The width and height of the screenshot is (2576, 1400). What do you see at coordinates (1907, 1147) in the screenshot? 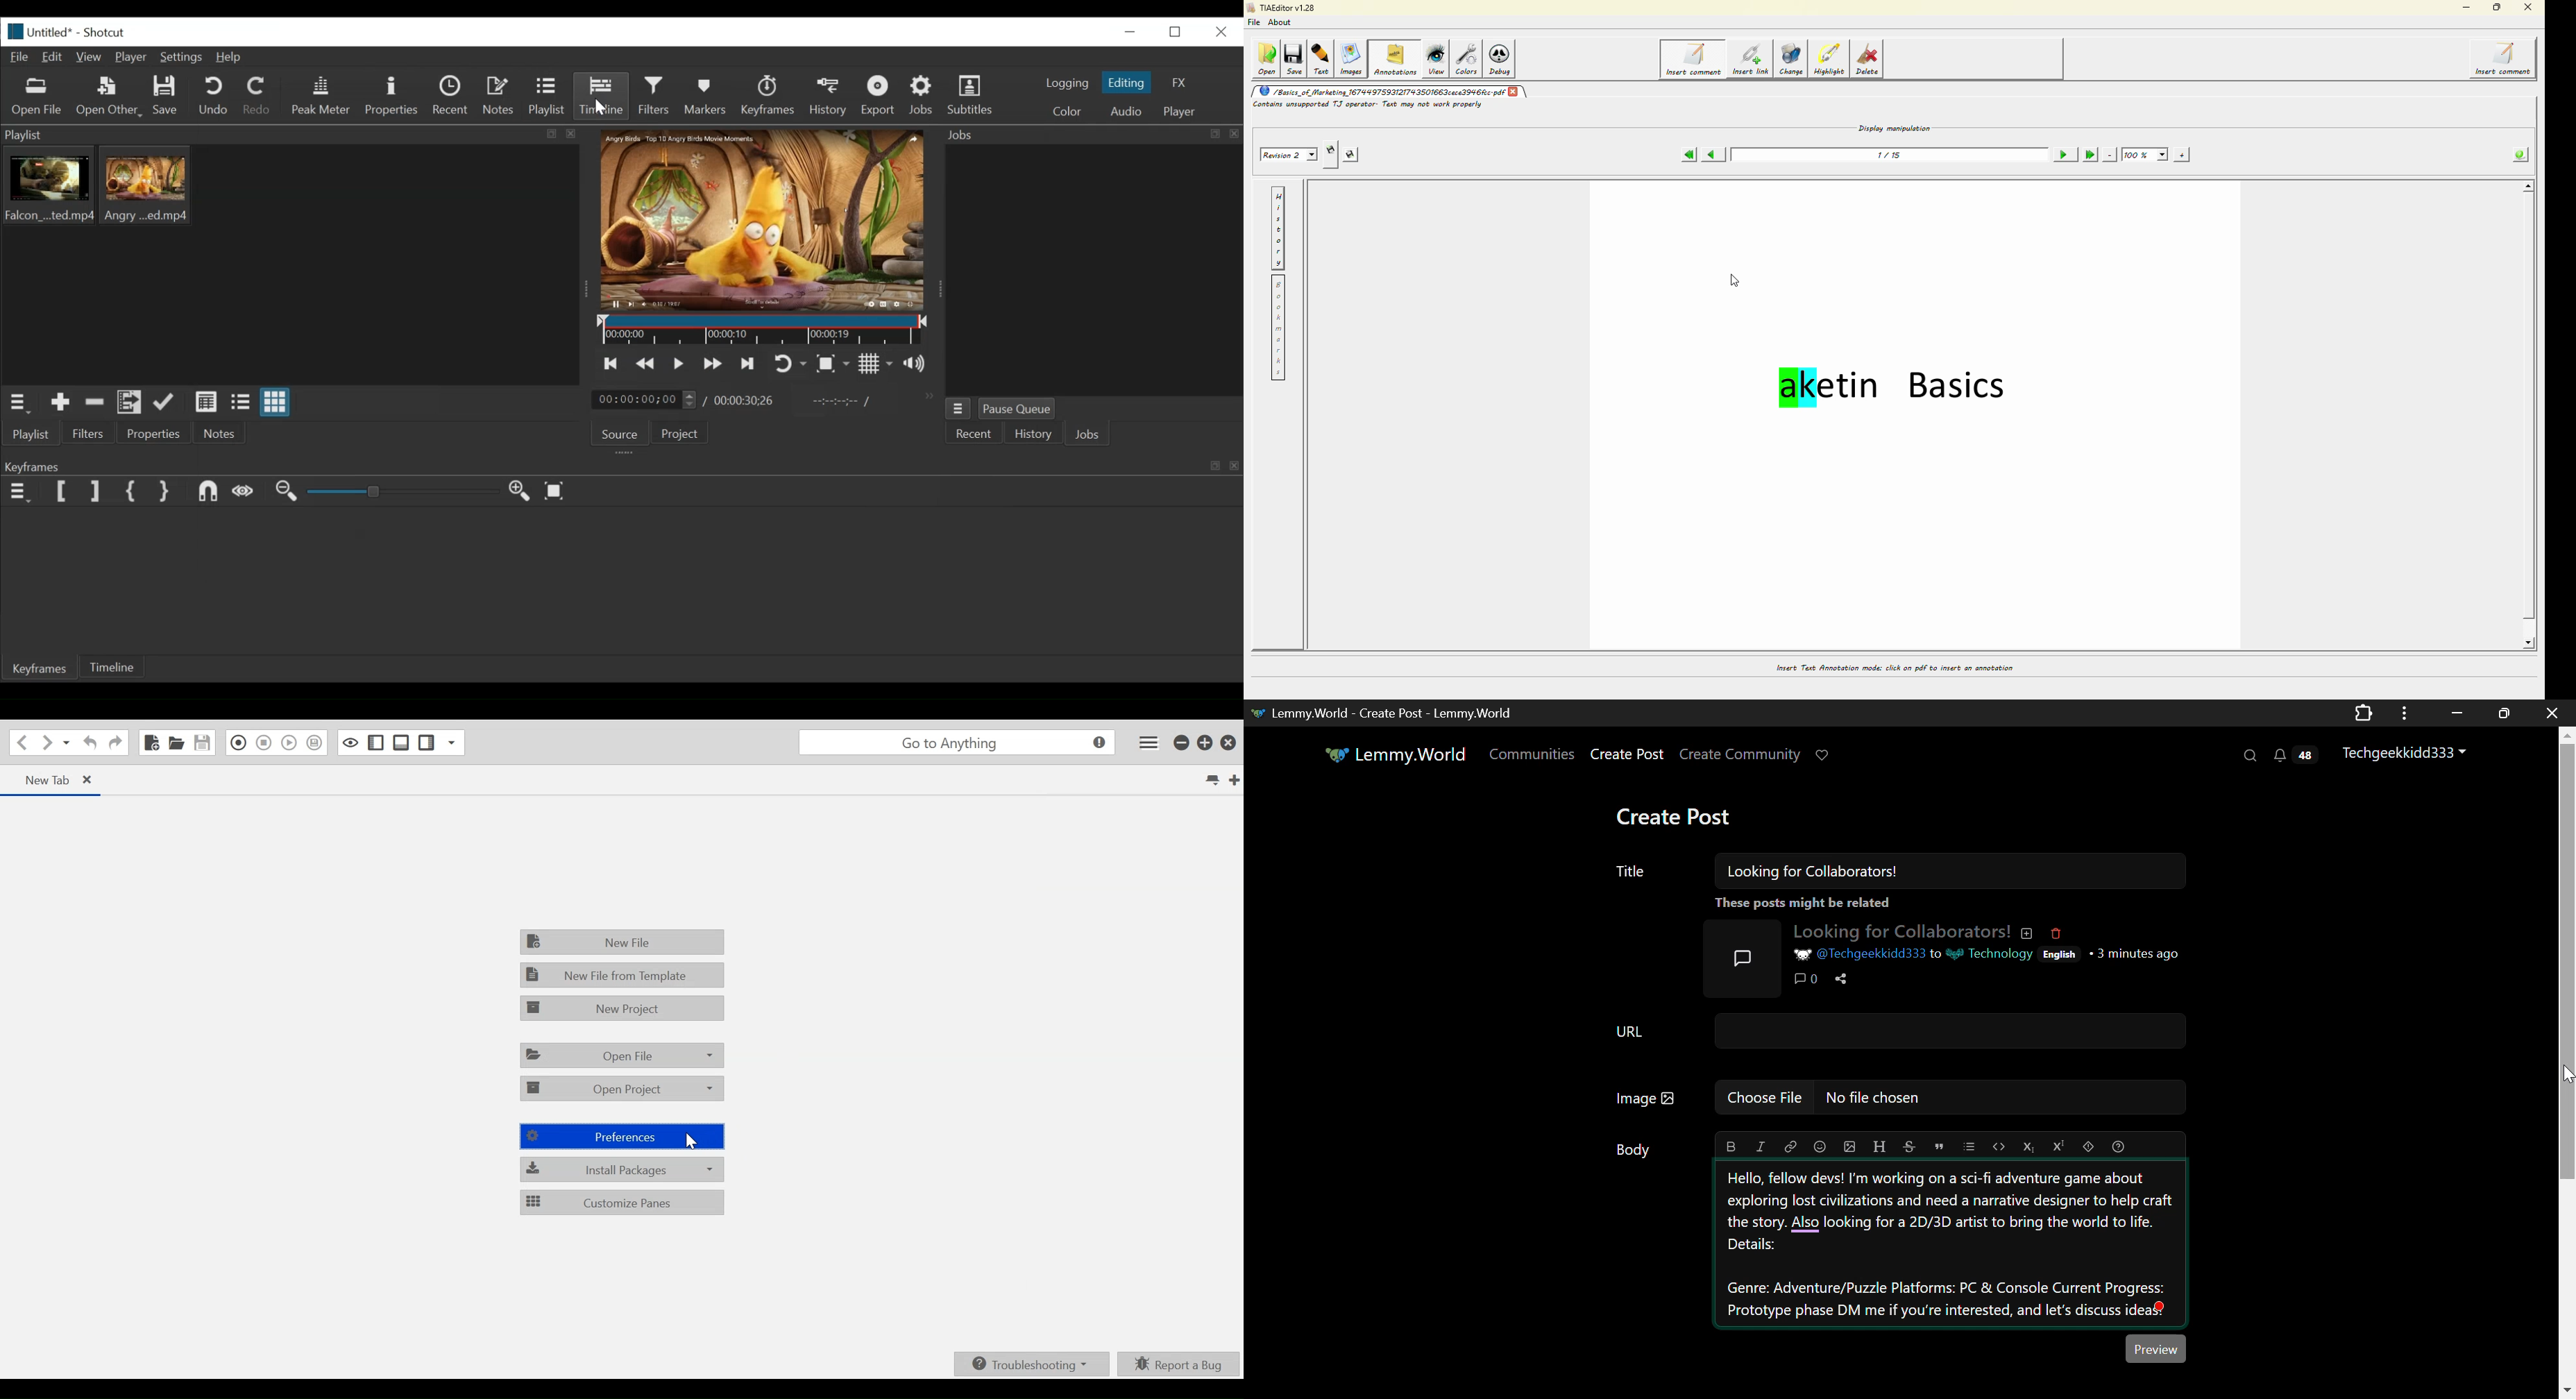
I see `strikethrough` at bounding box center [1907, 1147].